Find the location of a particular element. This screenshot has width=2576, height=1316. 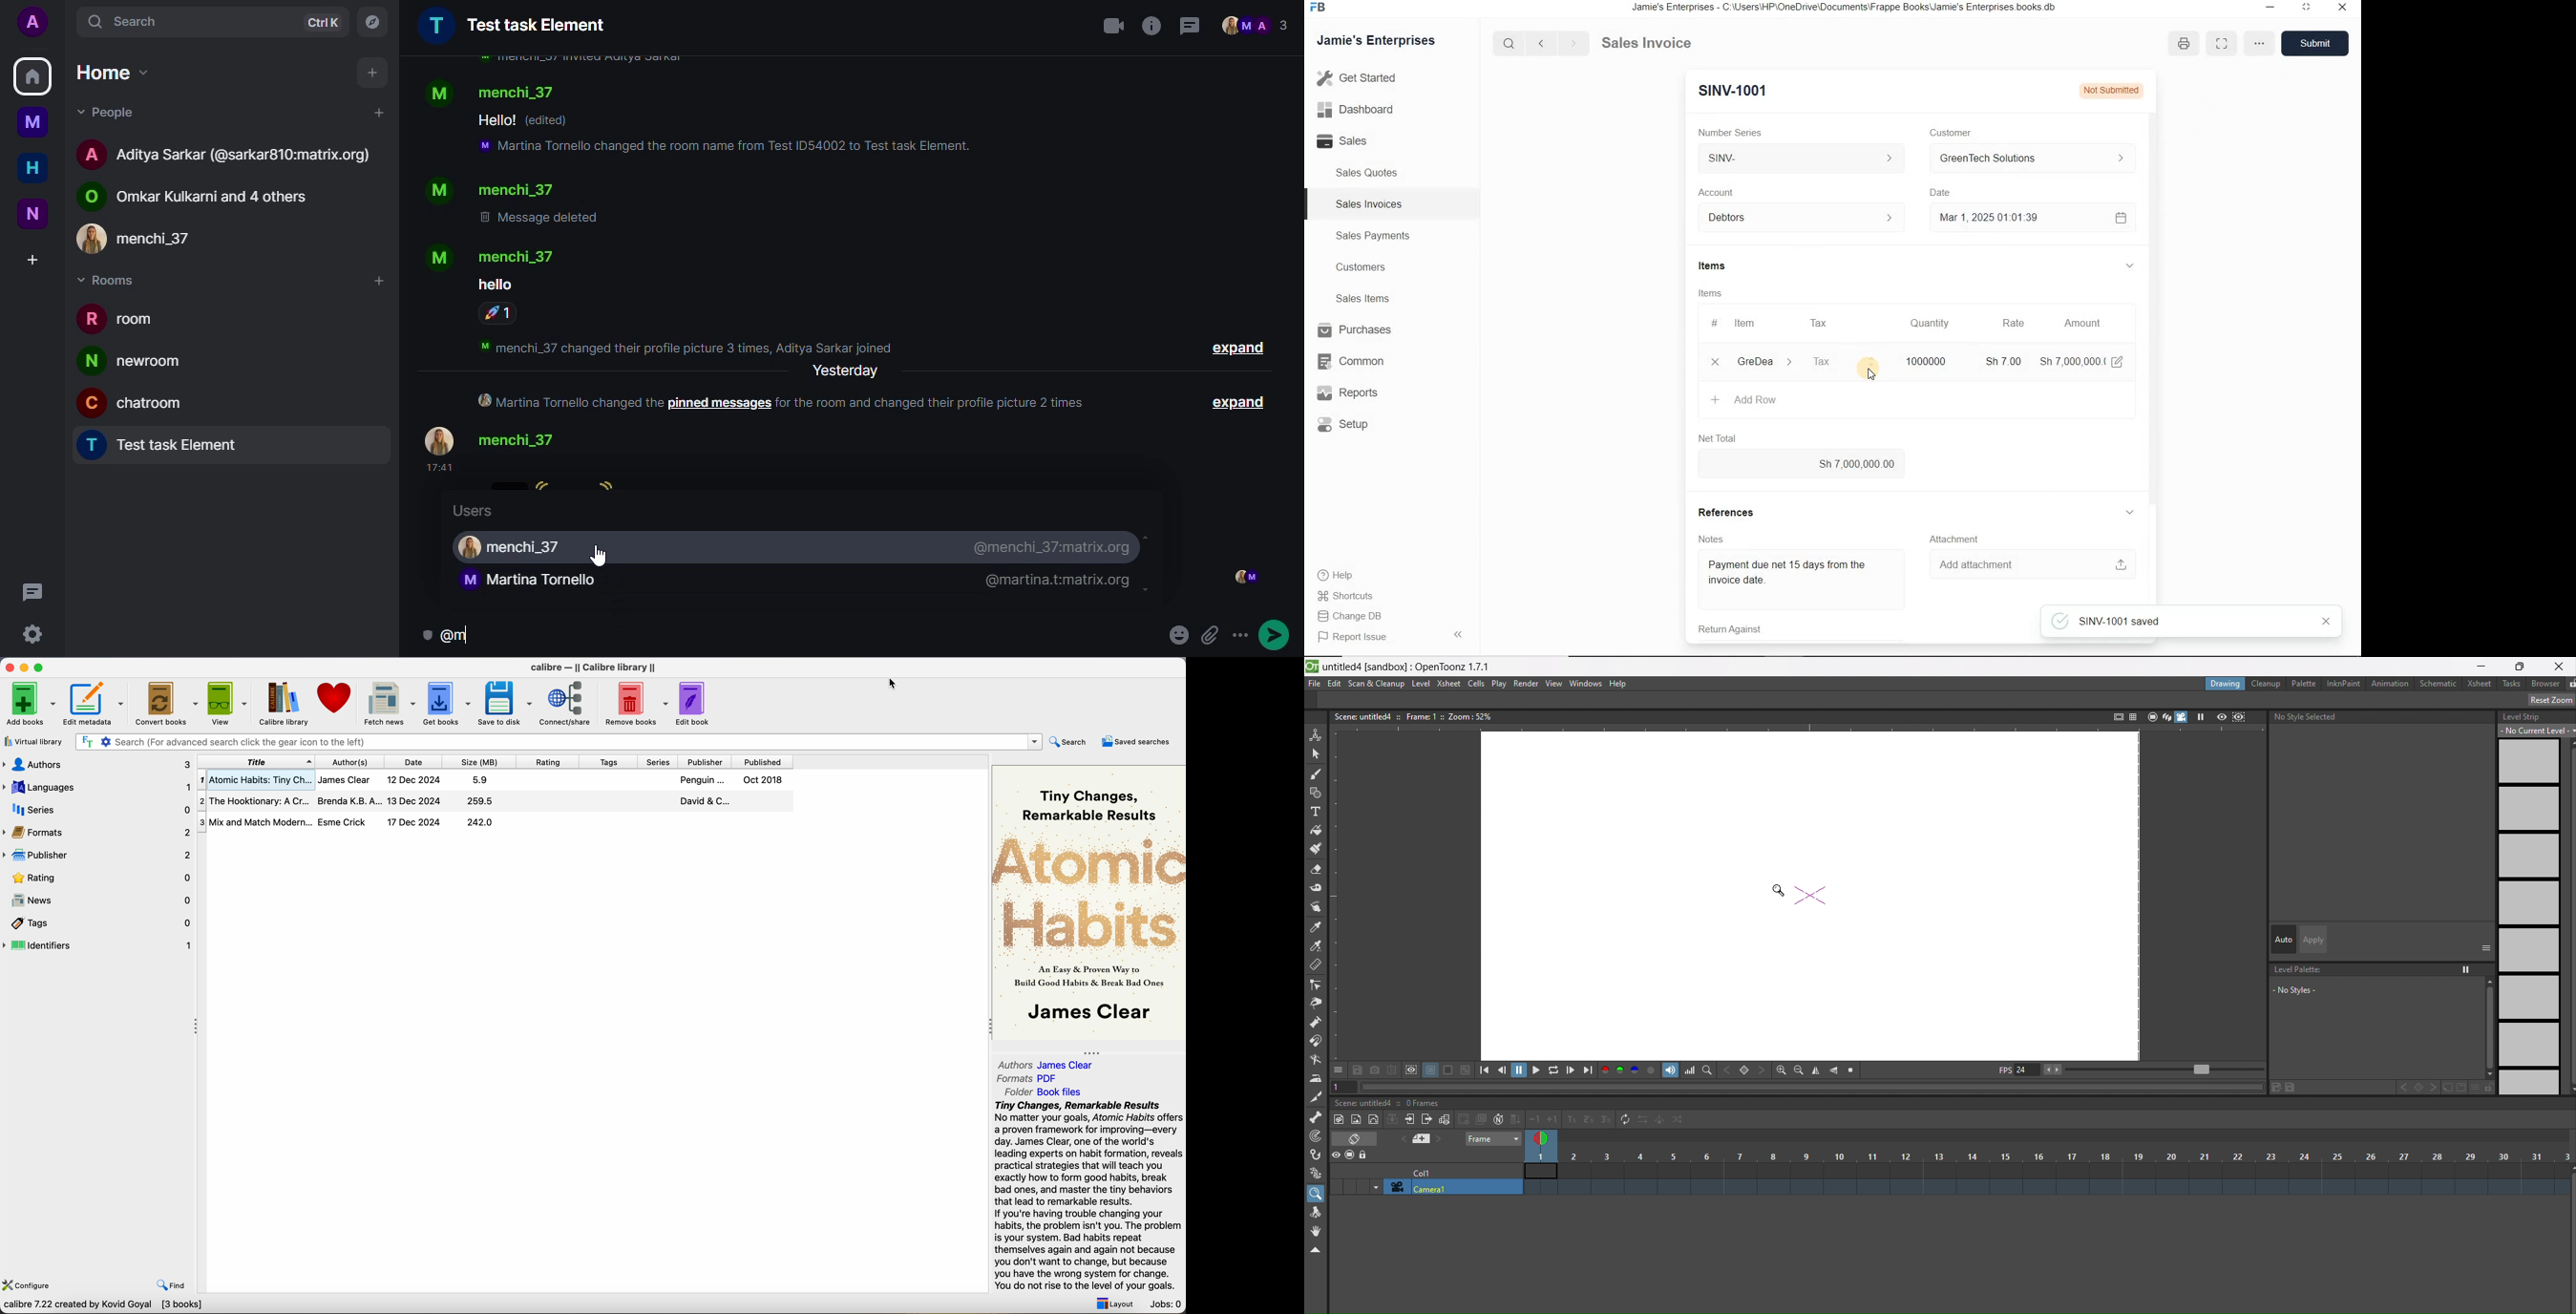

folder Book files is located at coordinates (1045, 1091).